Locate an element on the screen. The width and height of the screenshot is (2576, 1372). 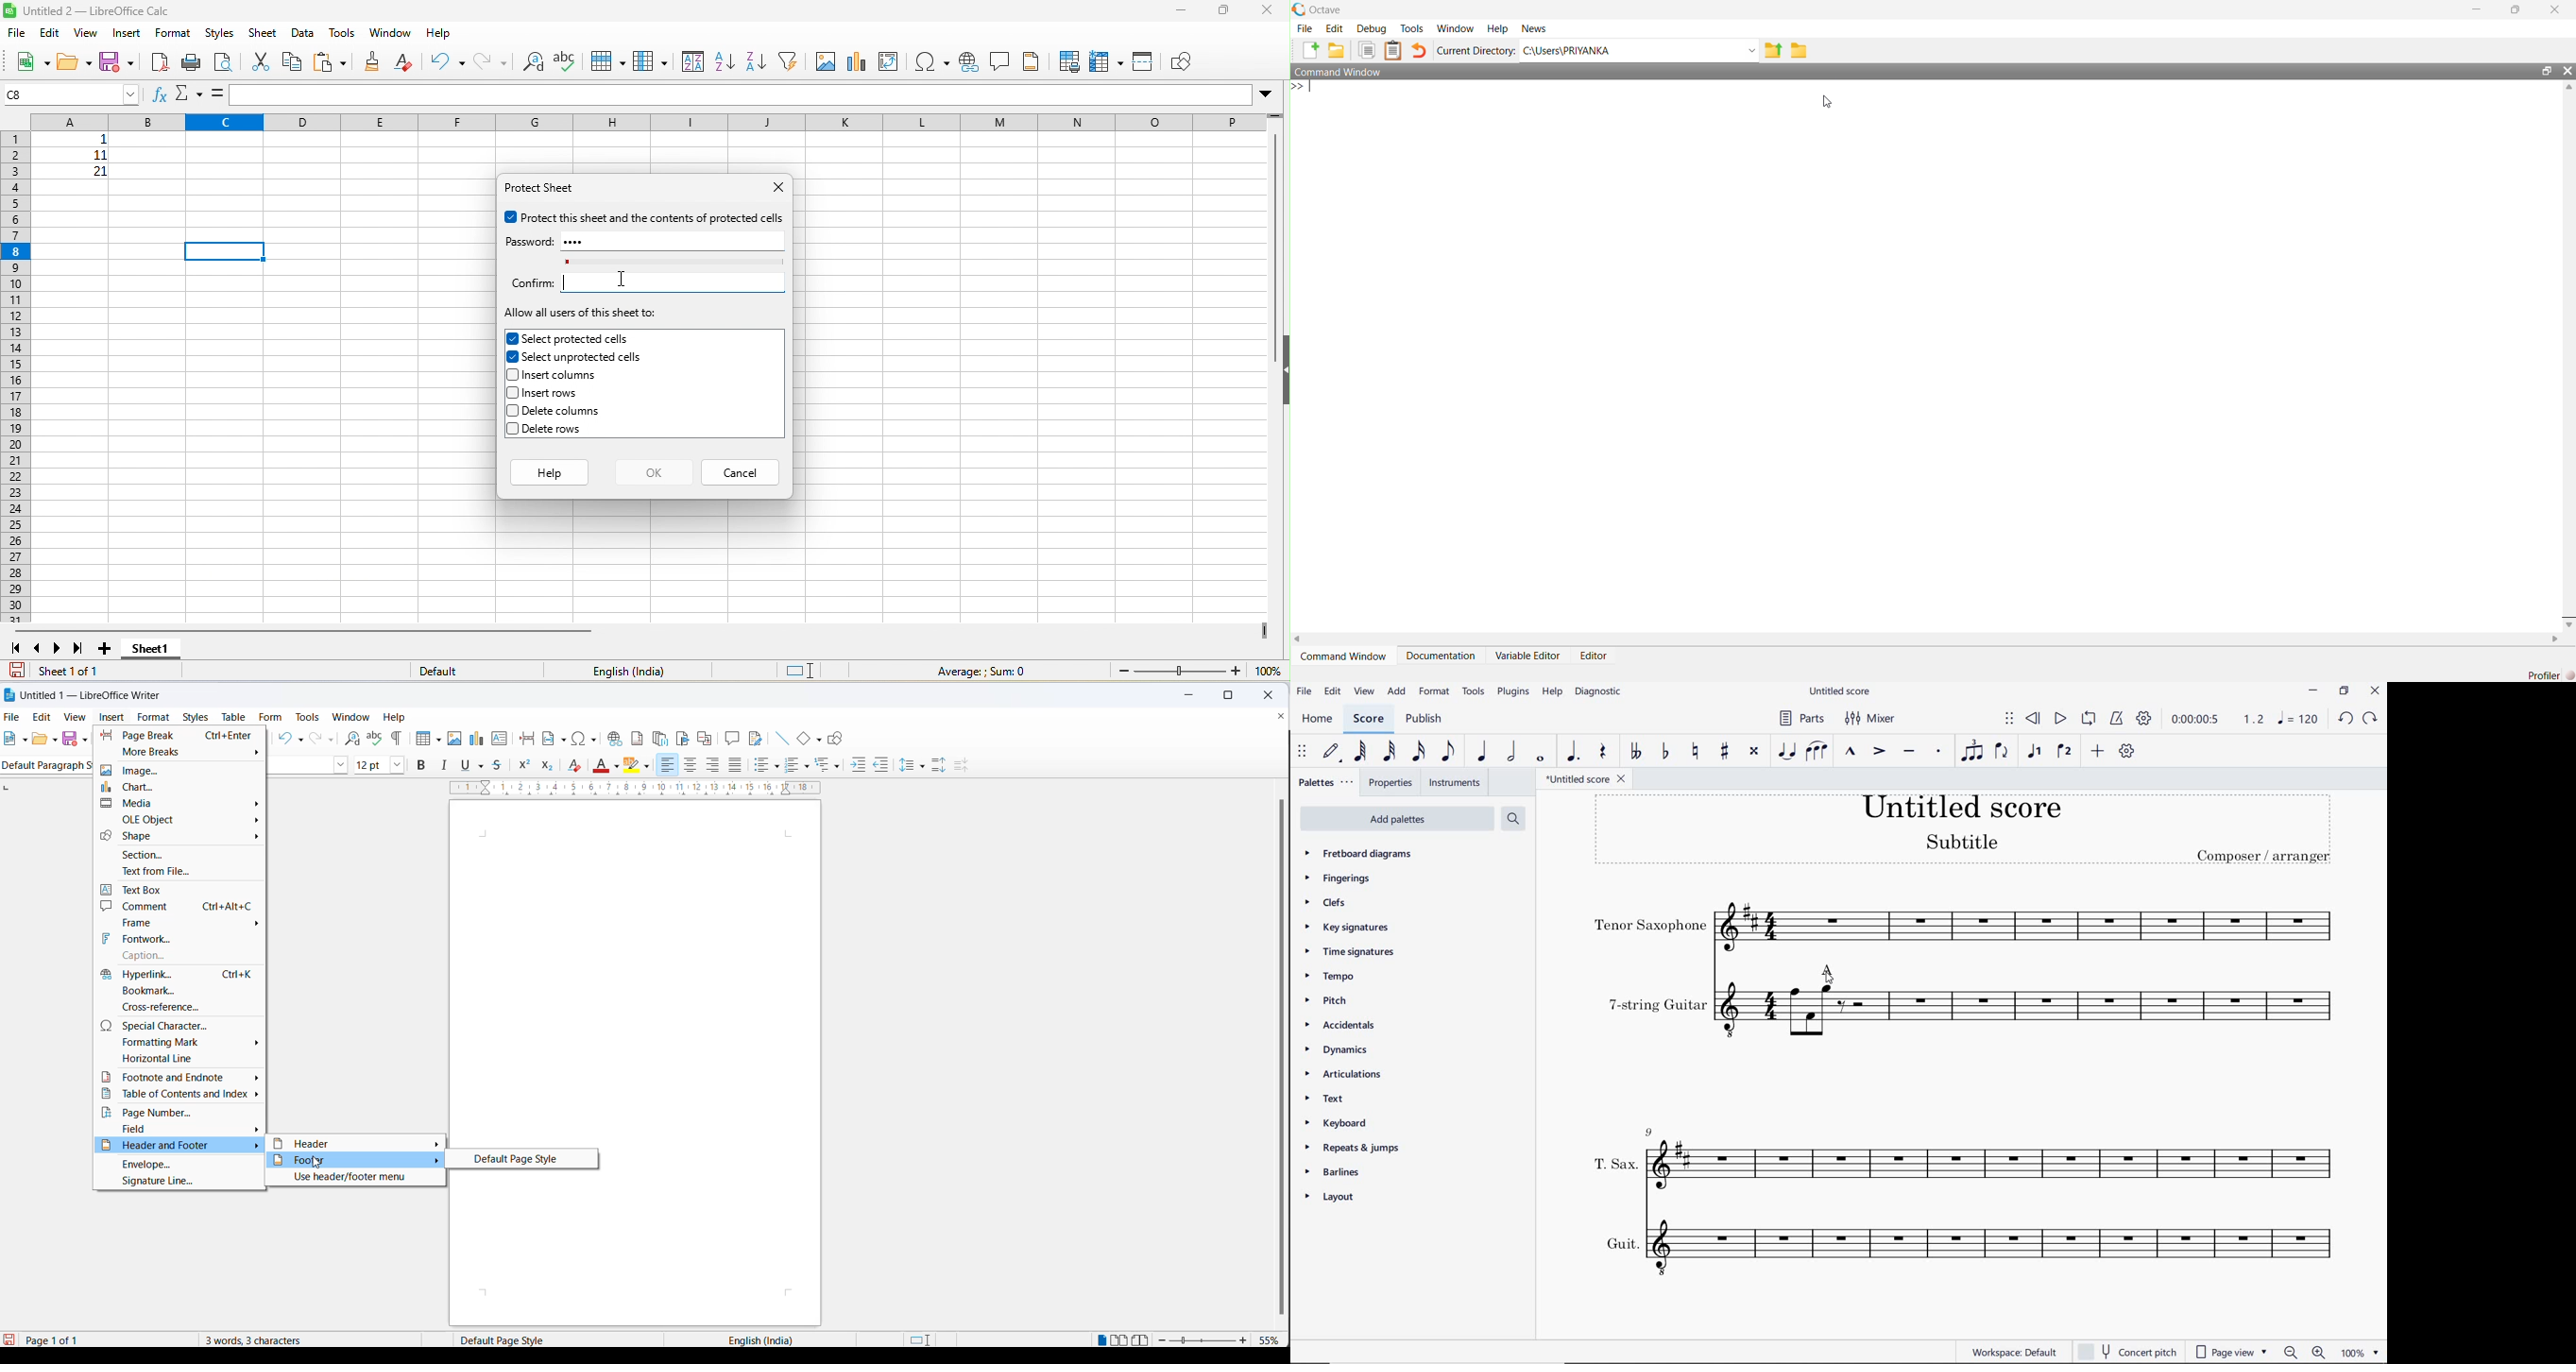
INSTRUMENTS is located at coordinates (1456, 783).